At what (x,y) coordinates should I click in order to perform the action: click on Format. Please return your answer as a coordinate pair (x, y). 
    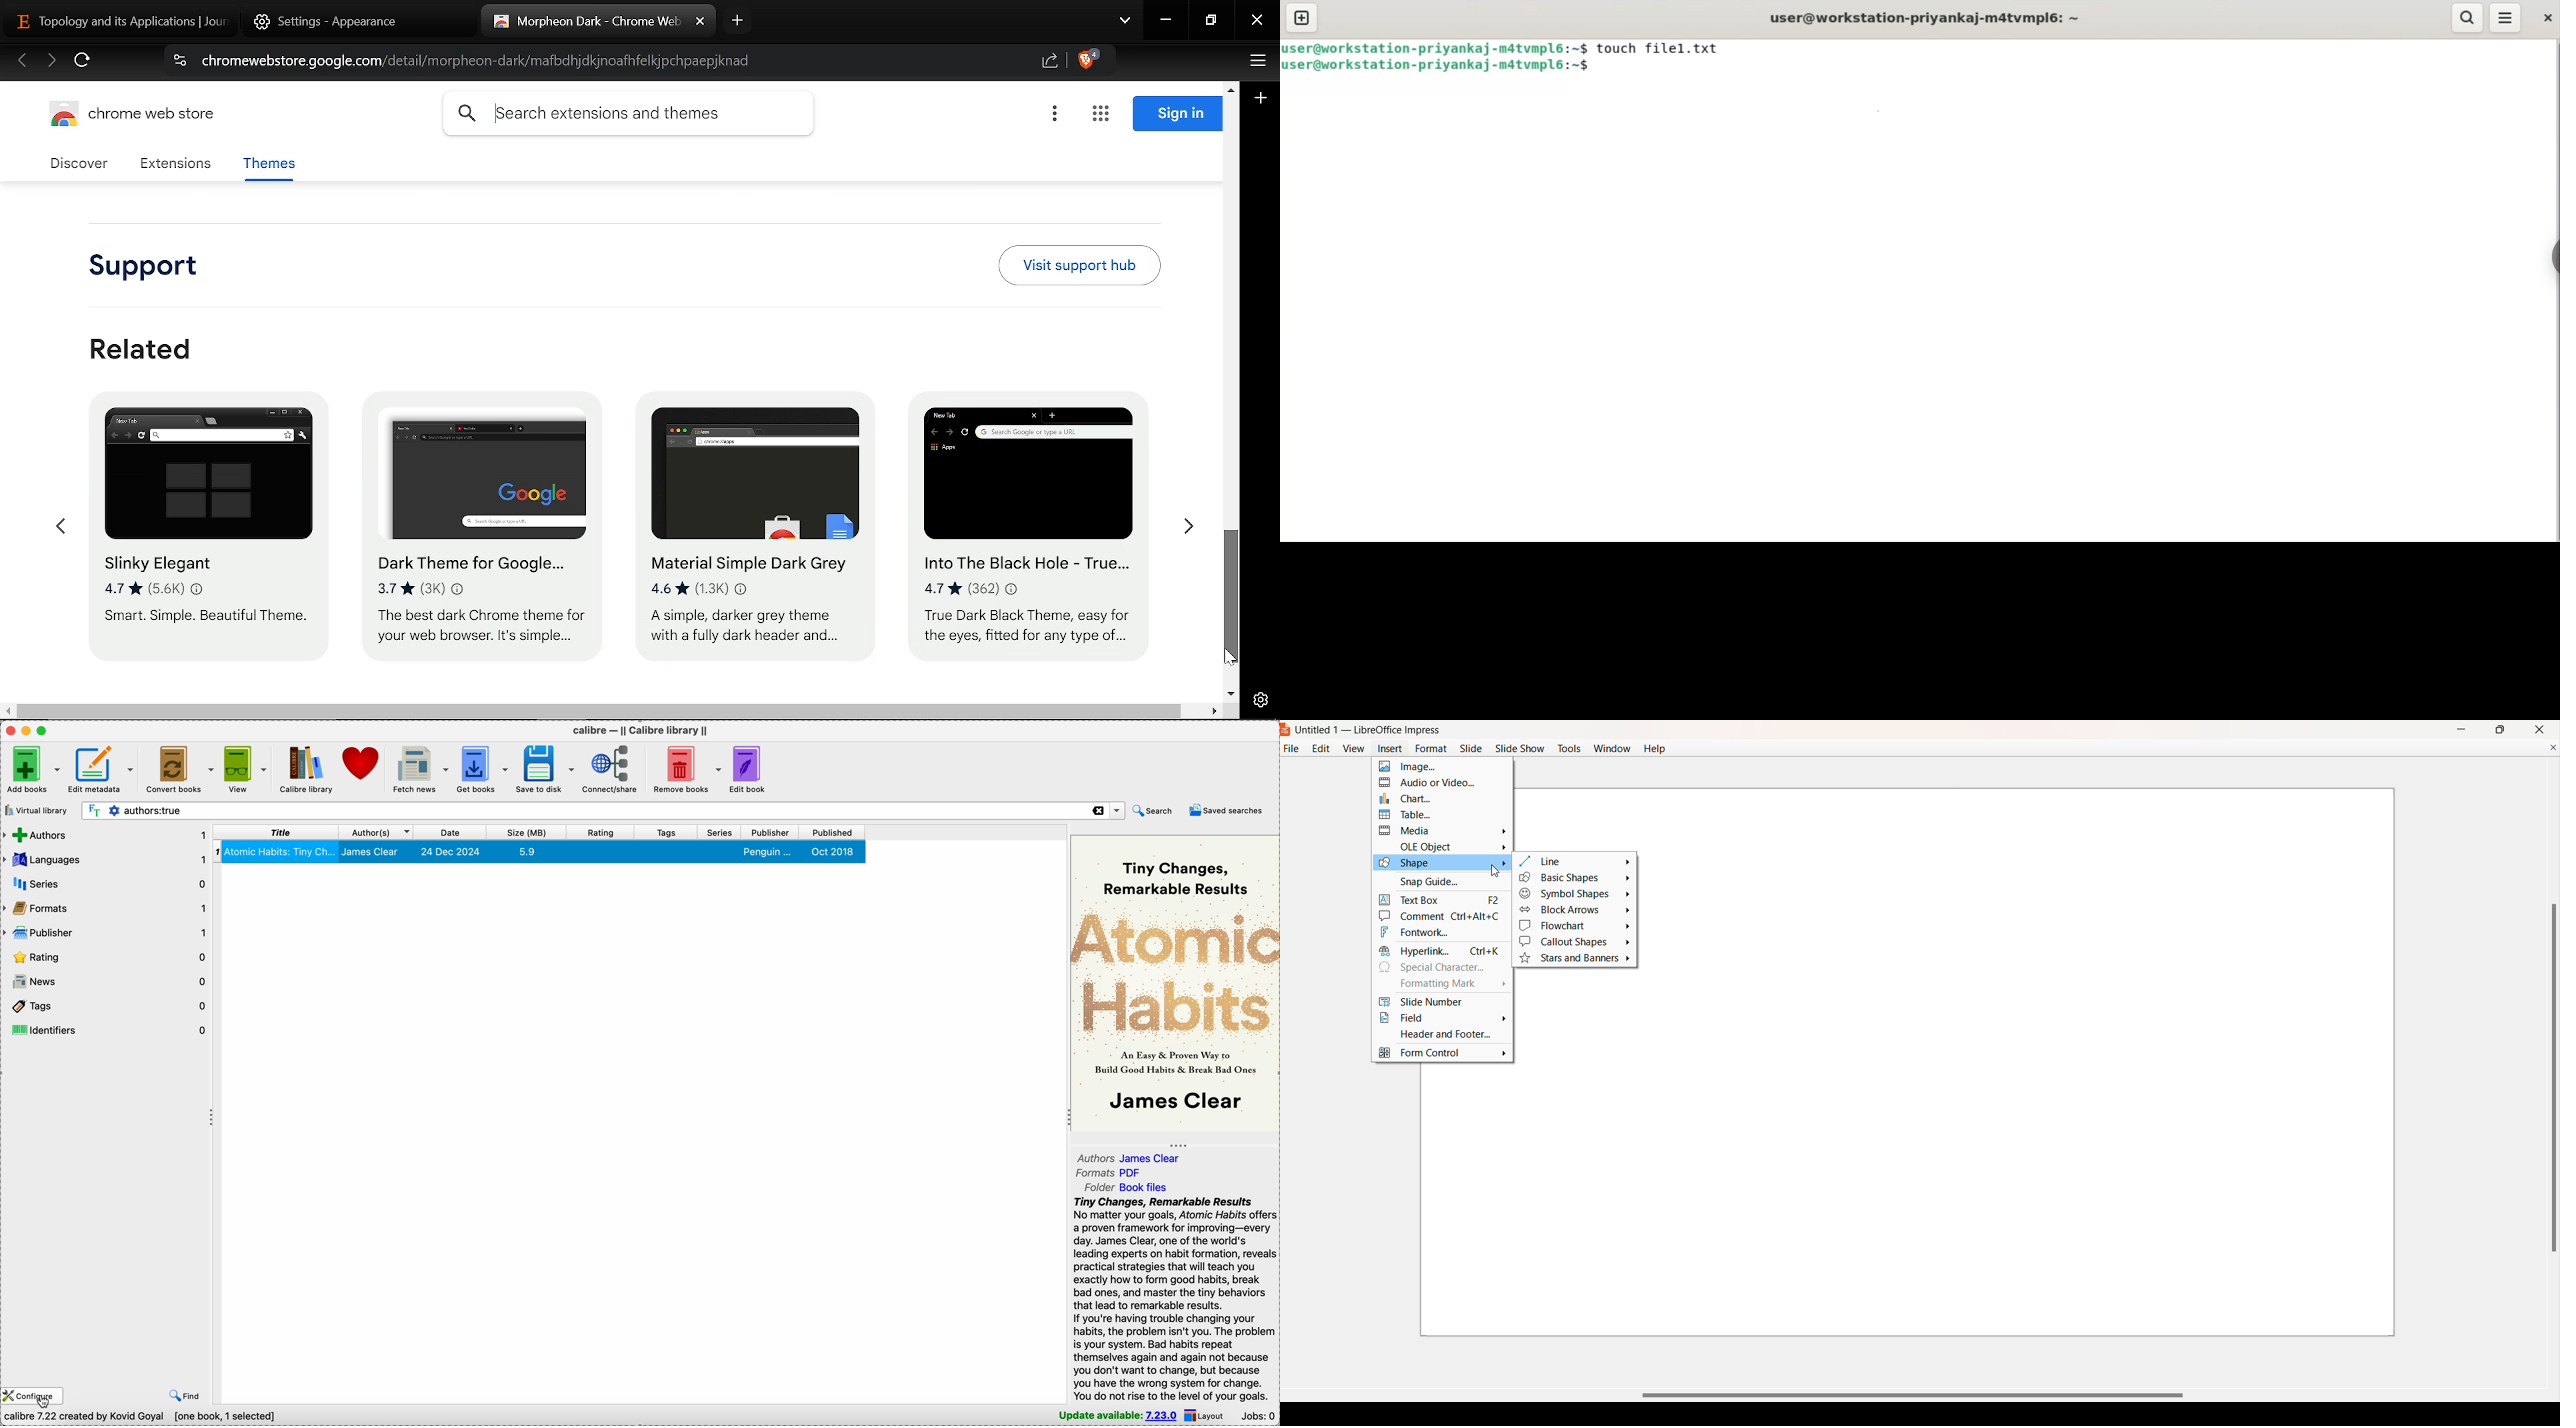
    Looking at the image, I should click on (1431, 748).